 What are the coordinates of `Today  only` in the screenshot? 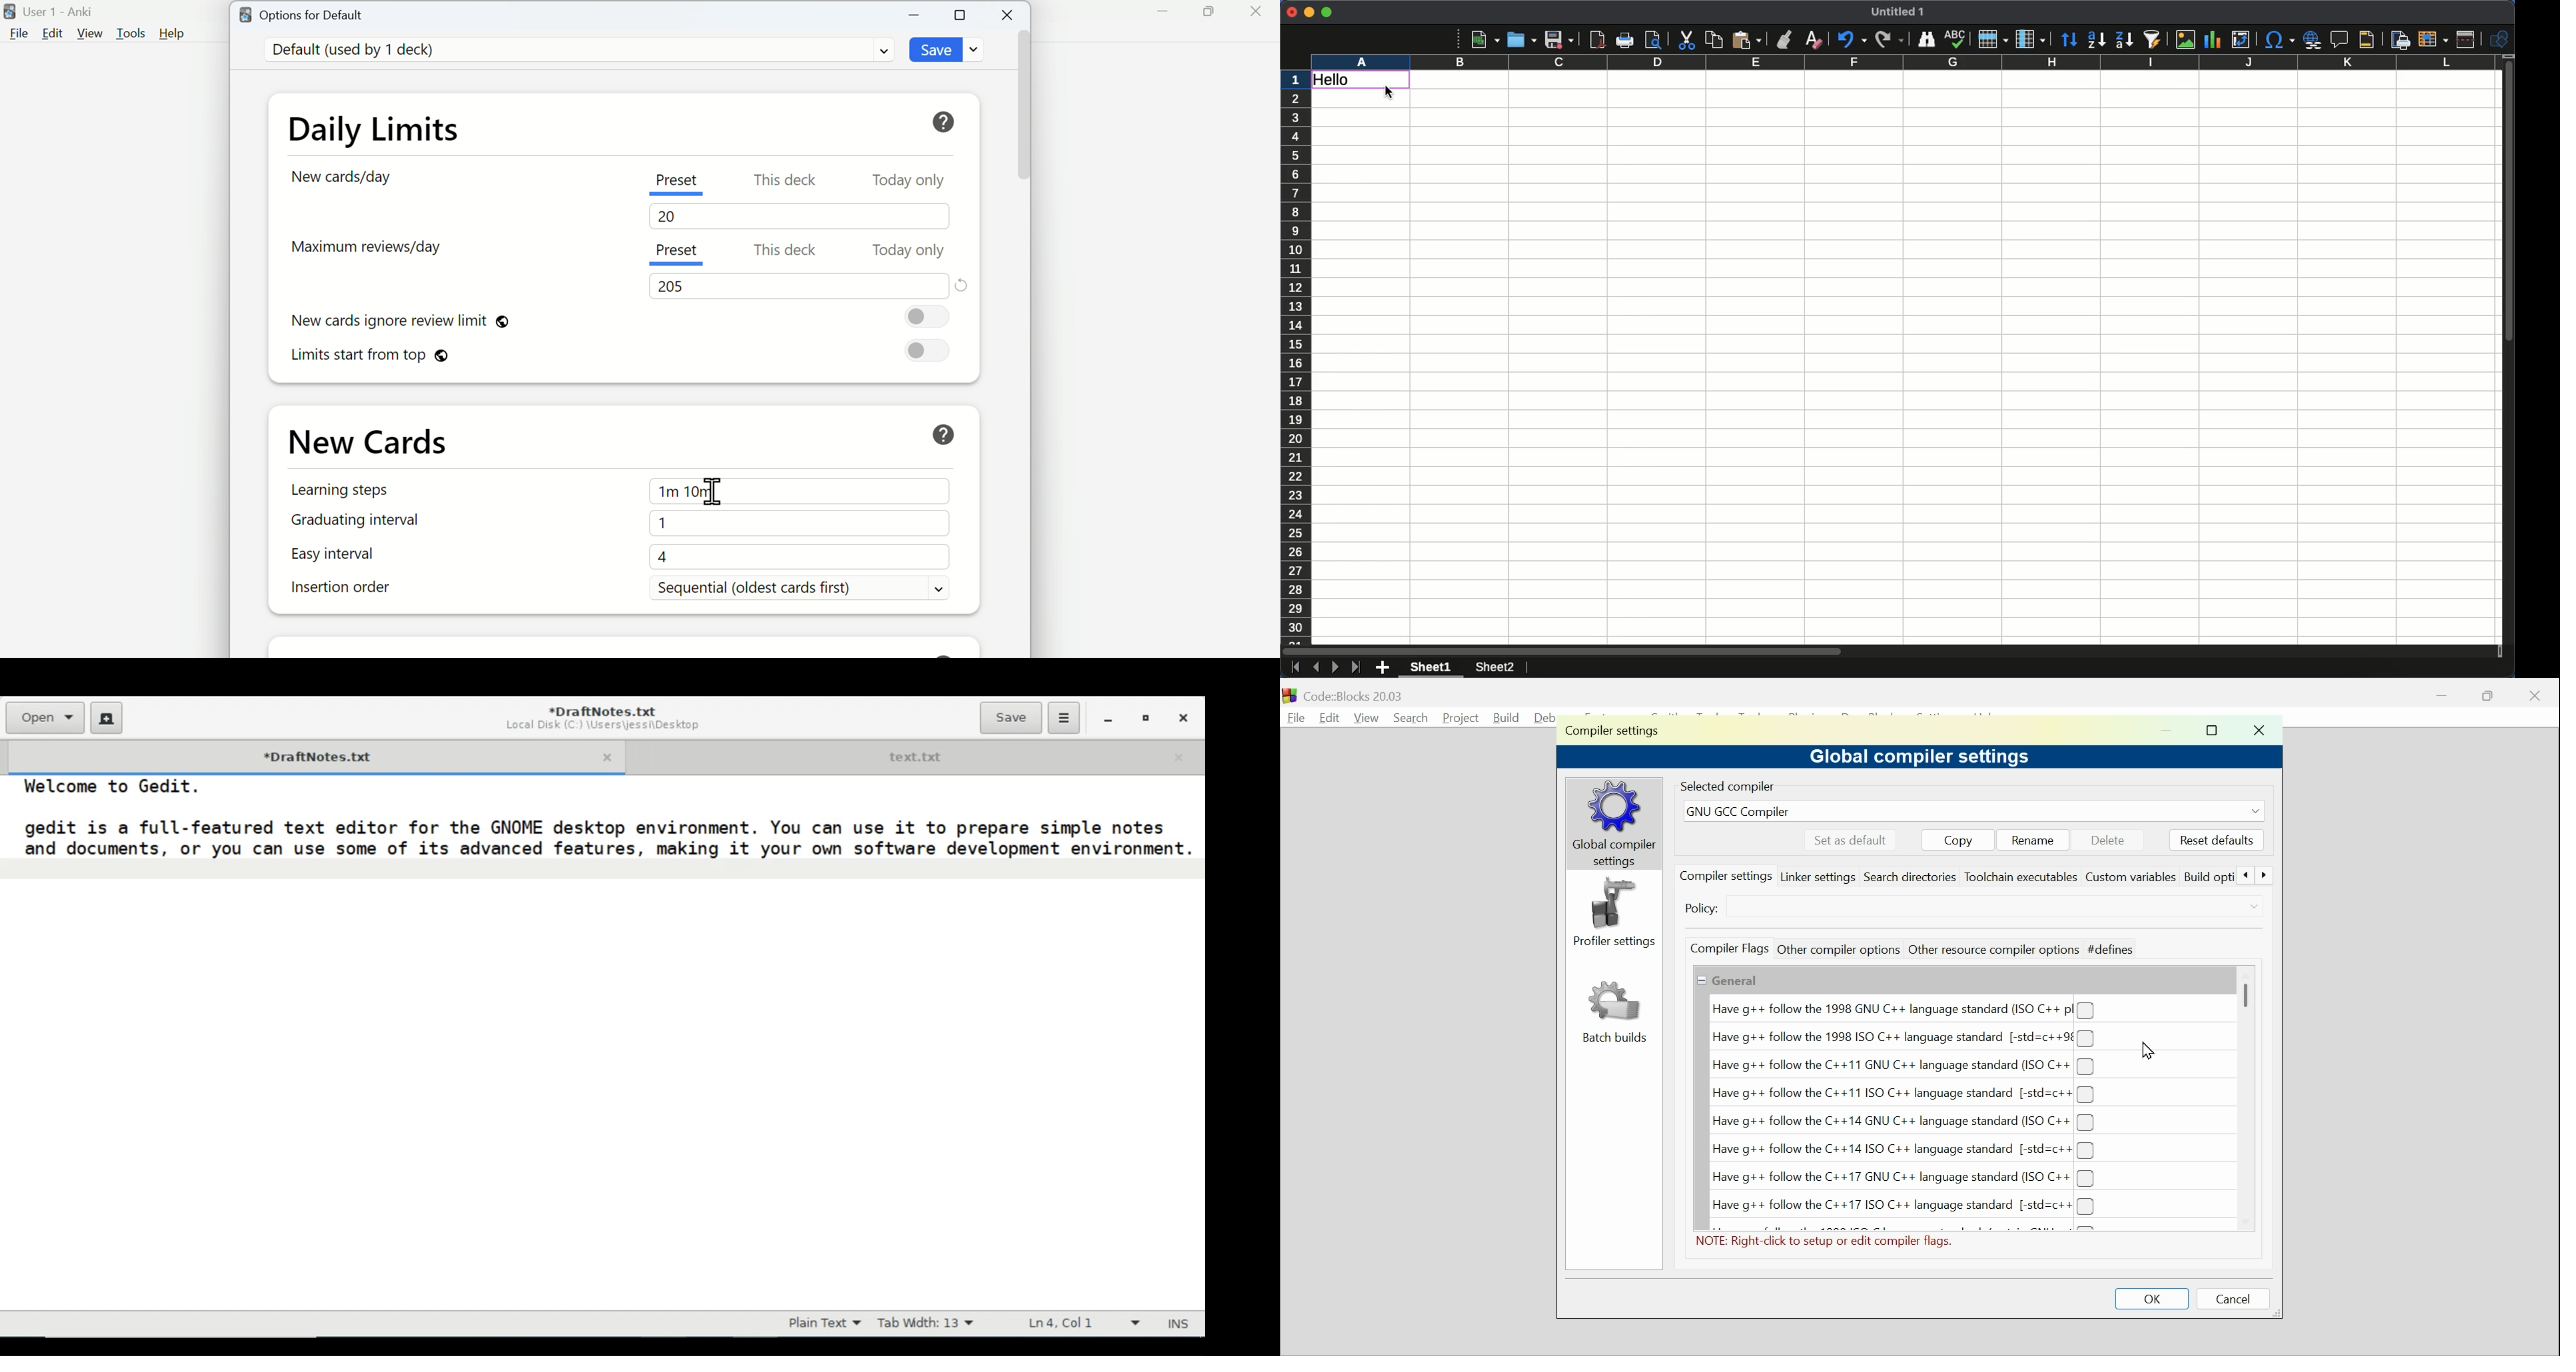 It's located at (908, 181).